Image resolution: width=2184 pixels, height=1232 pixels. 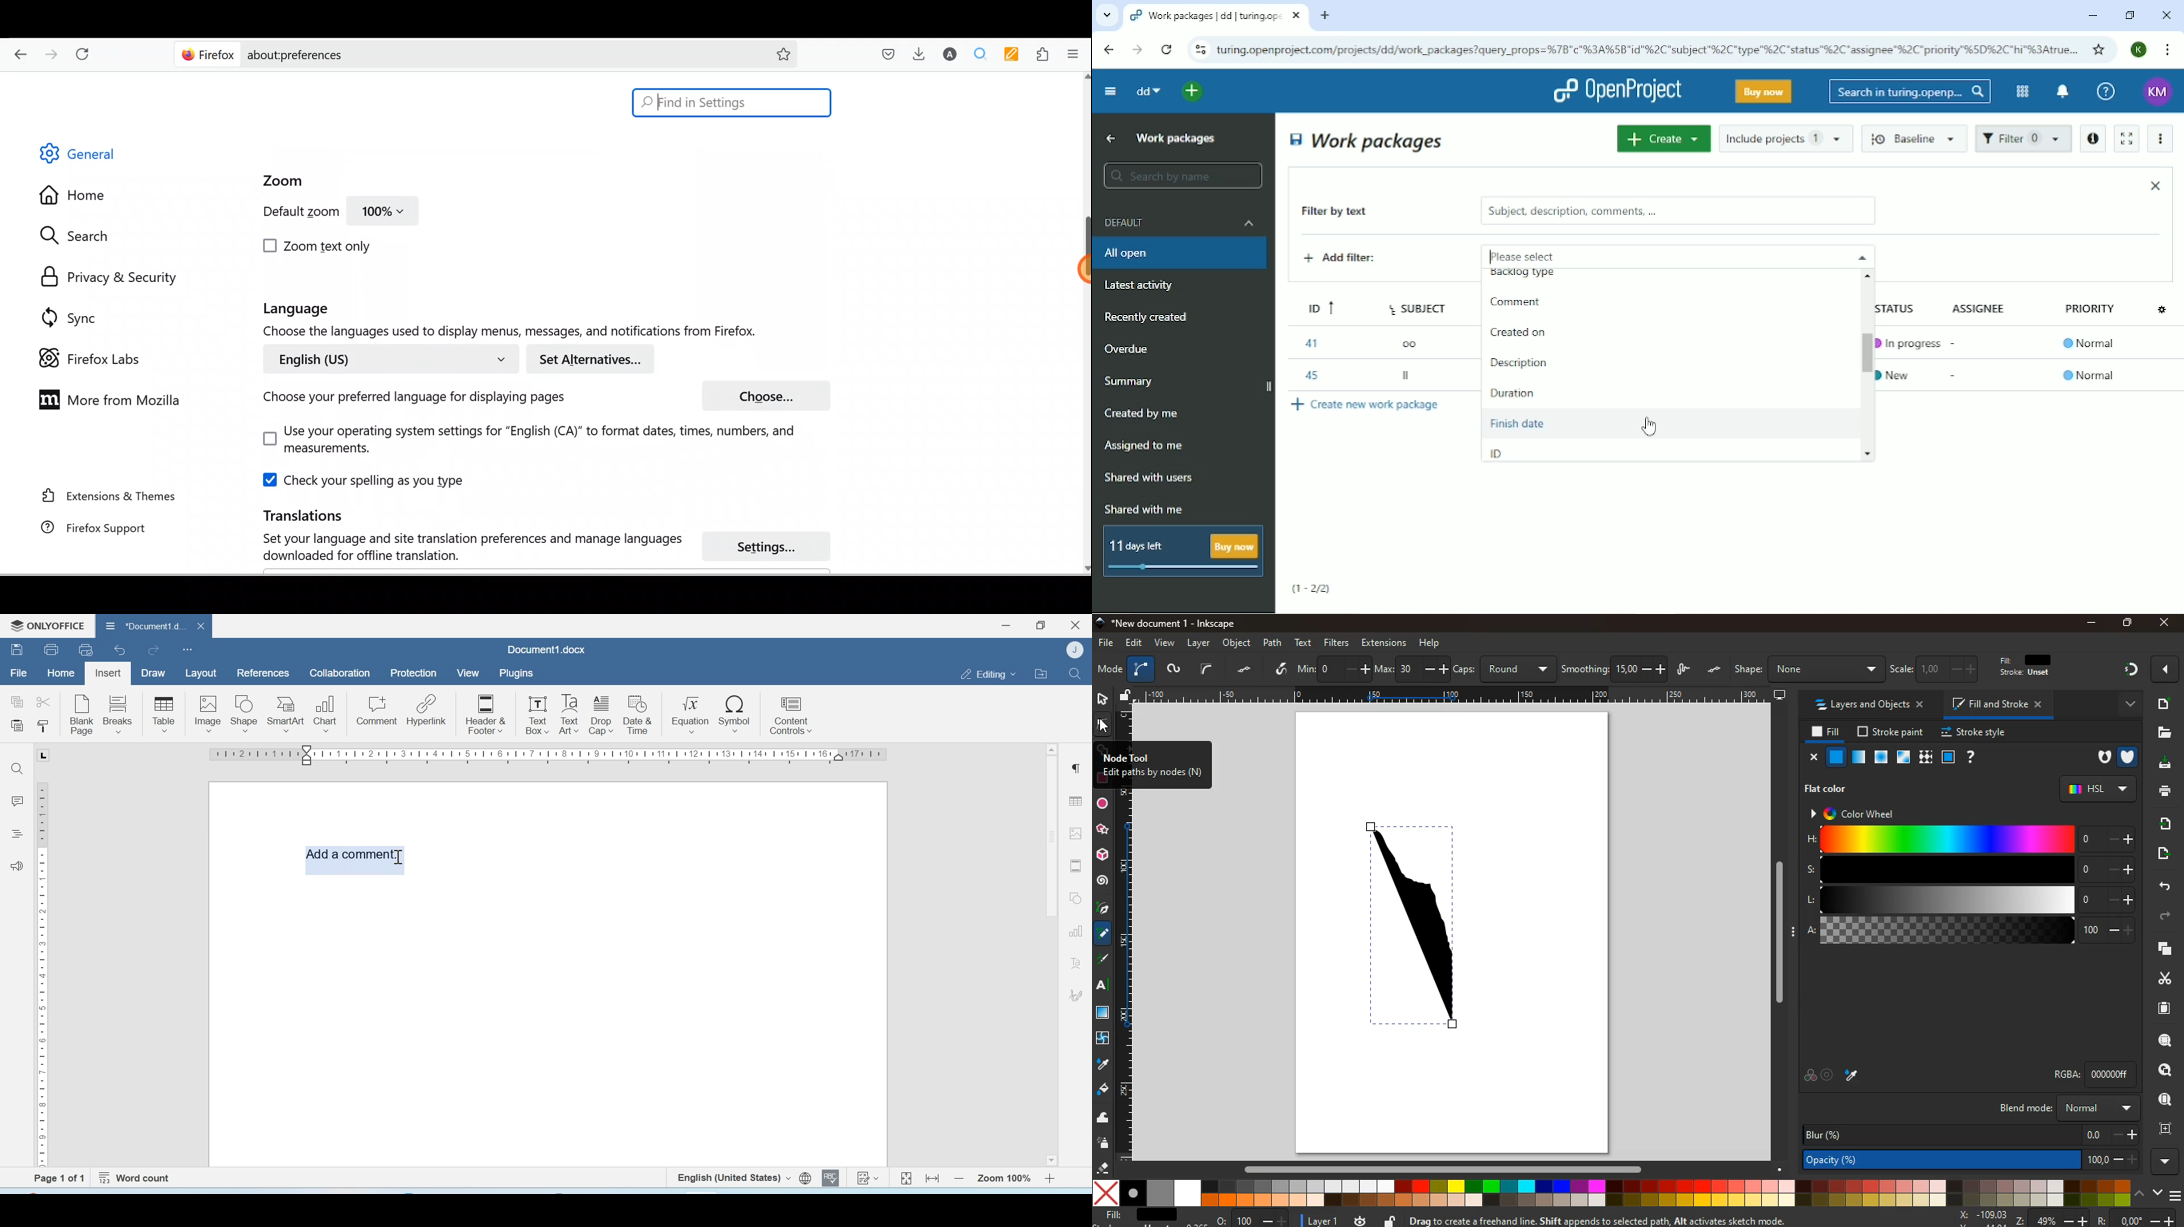 I want to click on scroll up, so click(x=1871, y=275).